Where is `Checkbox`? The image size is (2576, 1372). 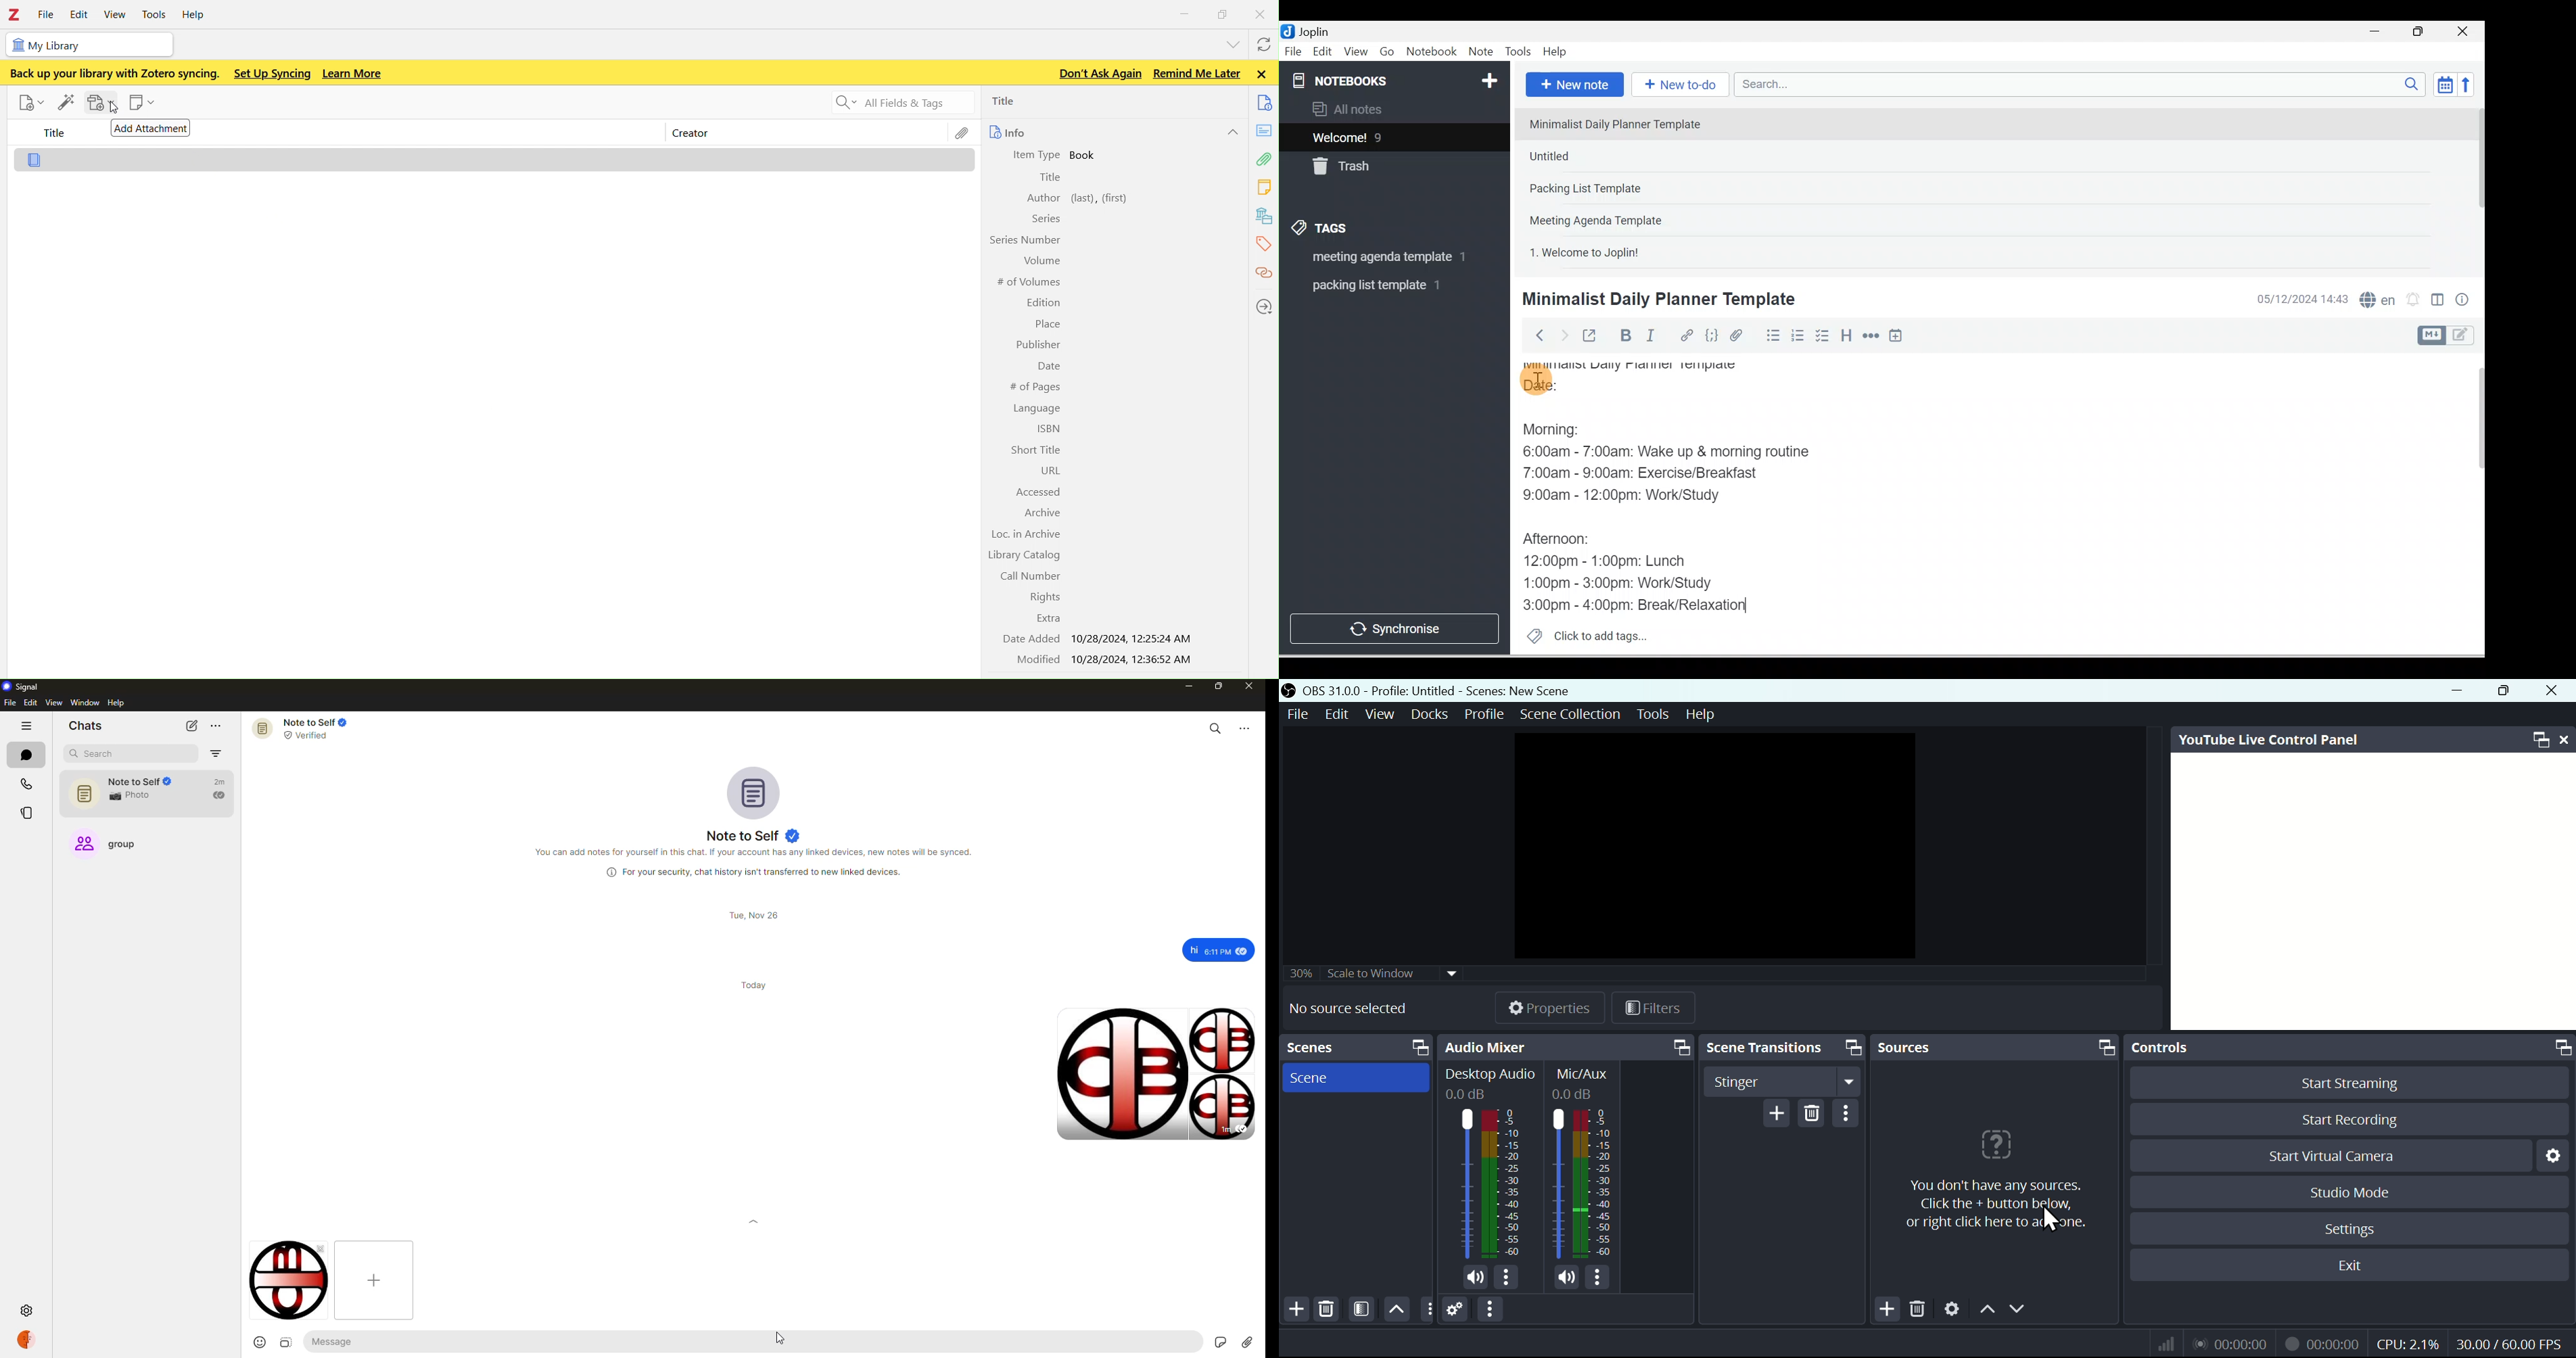
Checkbox is located at coordinates (1821, 336).